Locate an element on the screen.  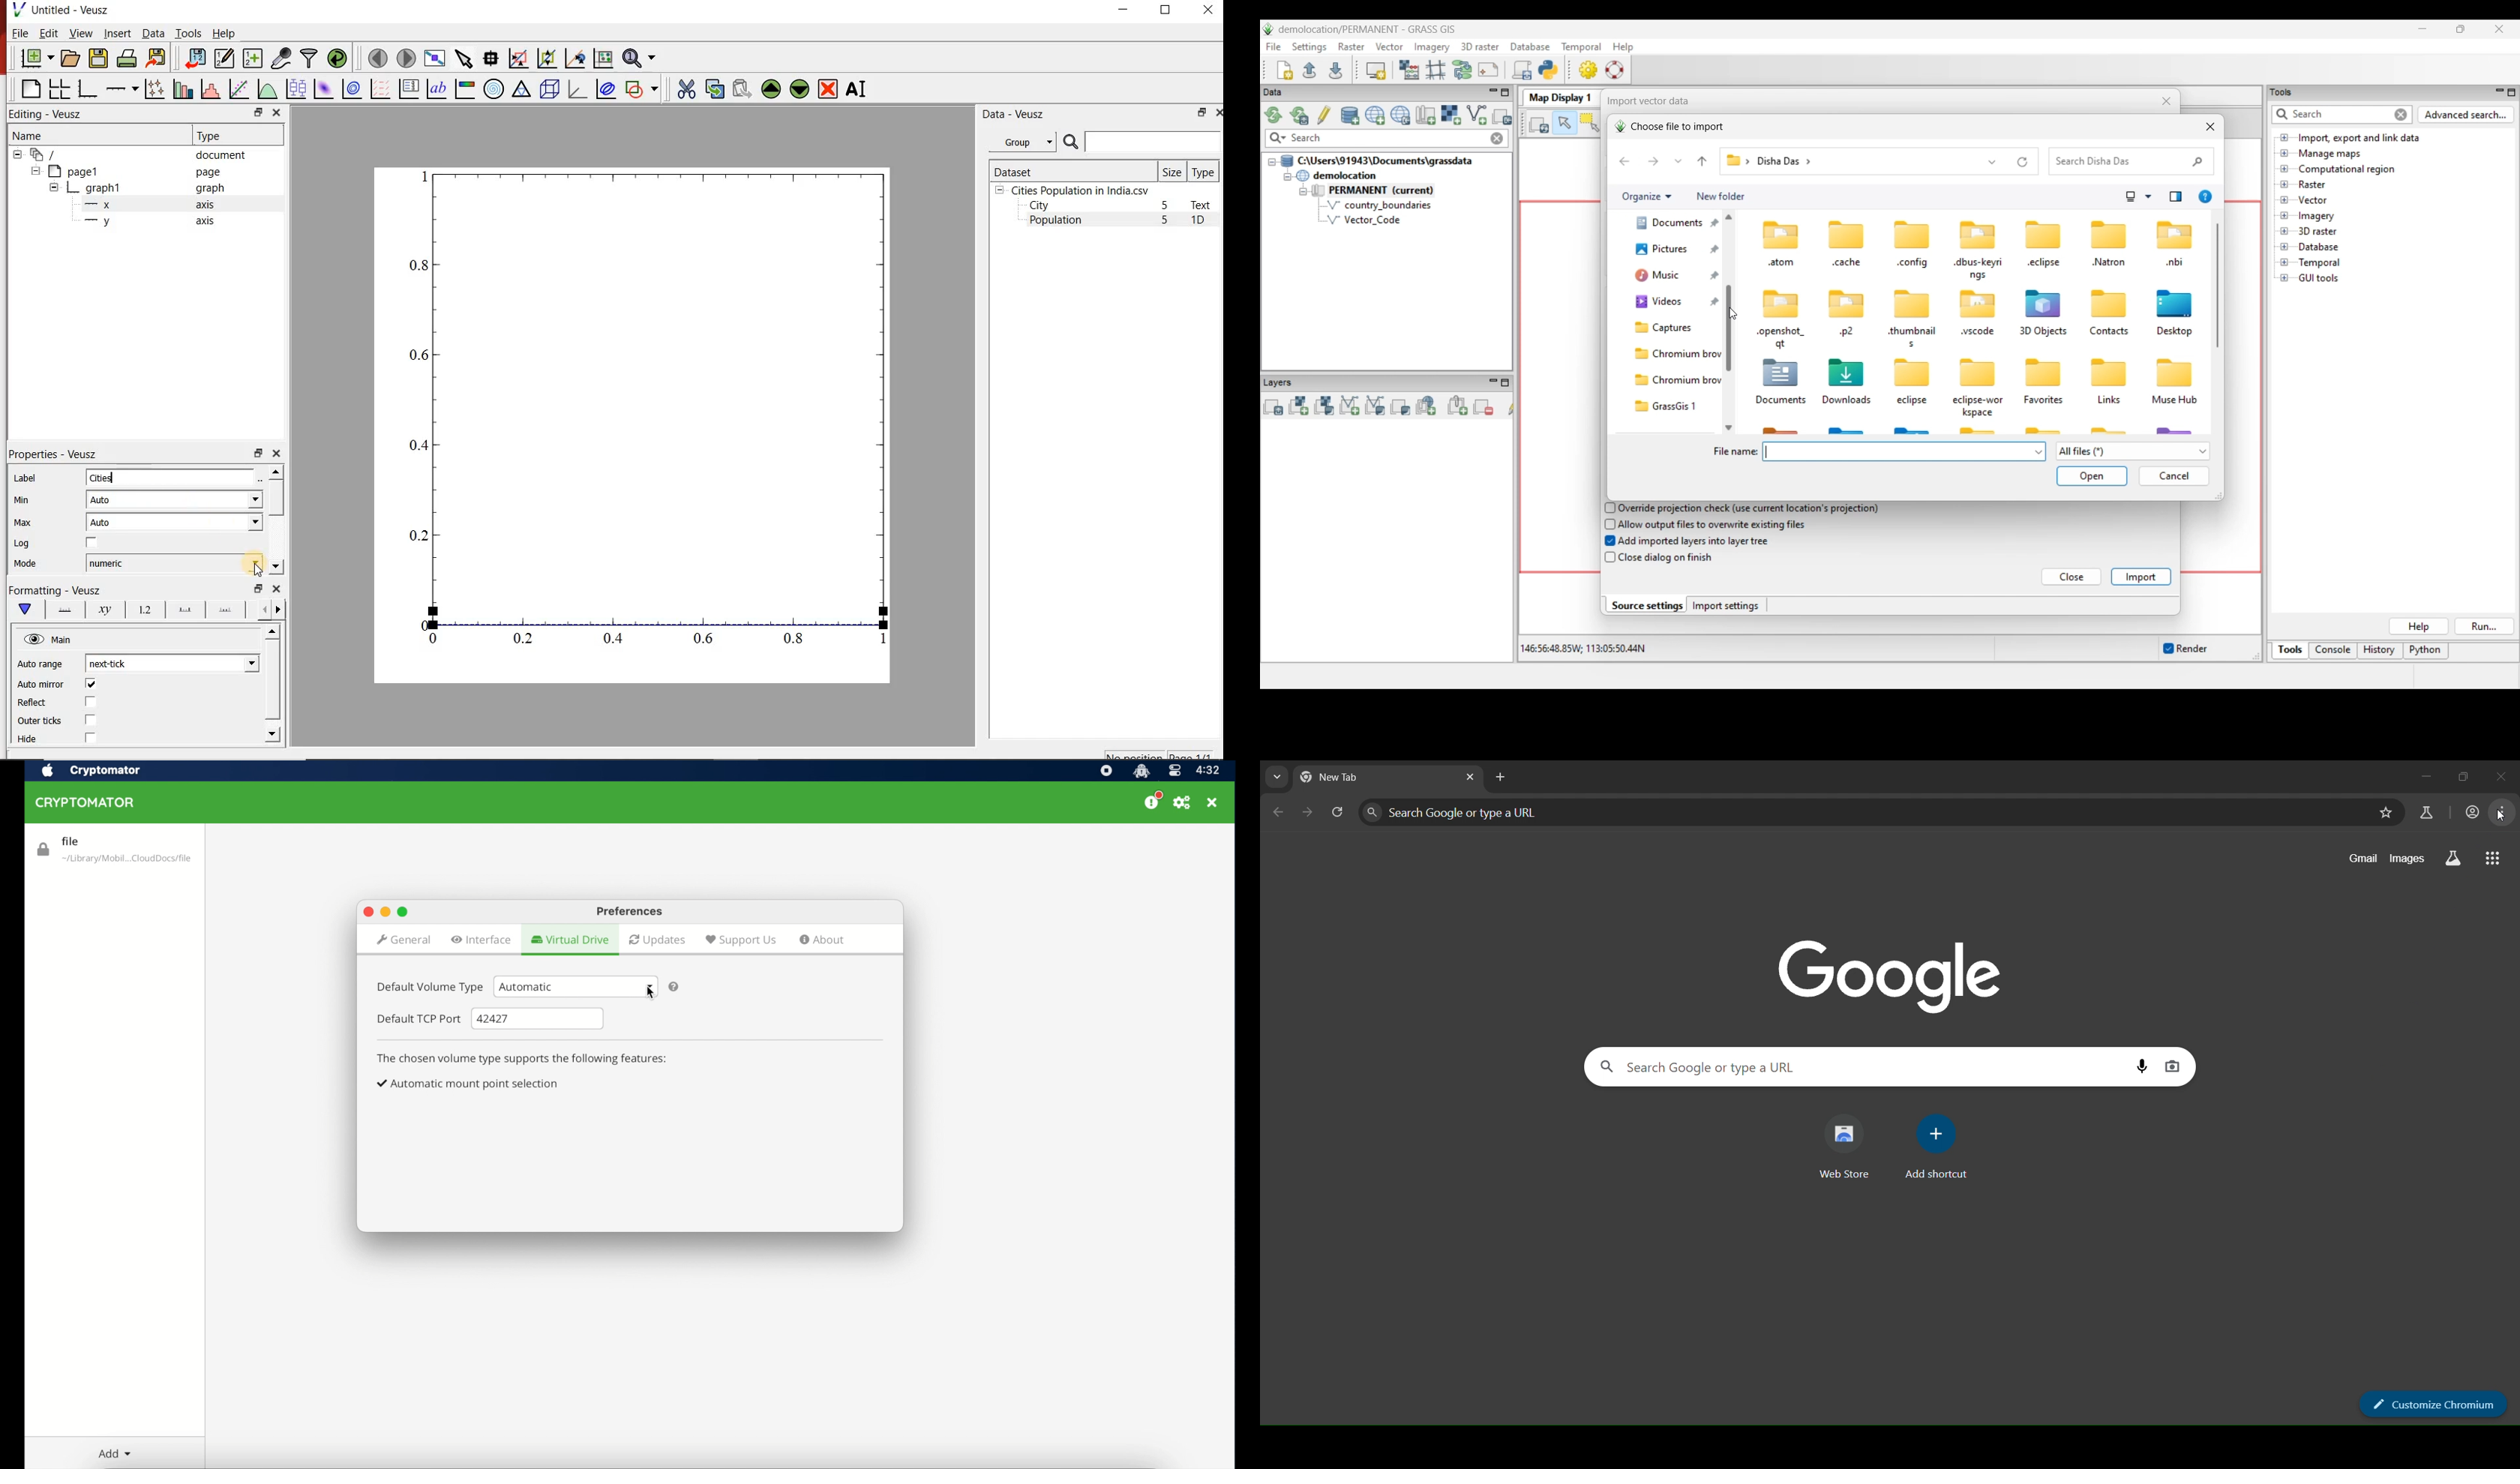
plot a 2d dataset as contours is located at coordinates (350, 88).